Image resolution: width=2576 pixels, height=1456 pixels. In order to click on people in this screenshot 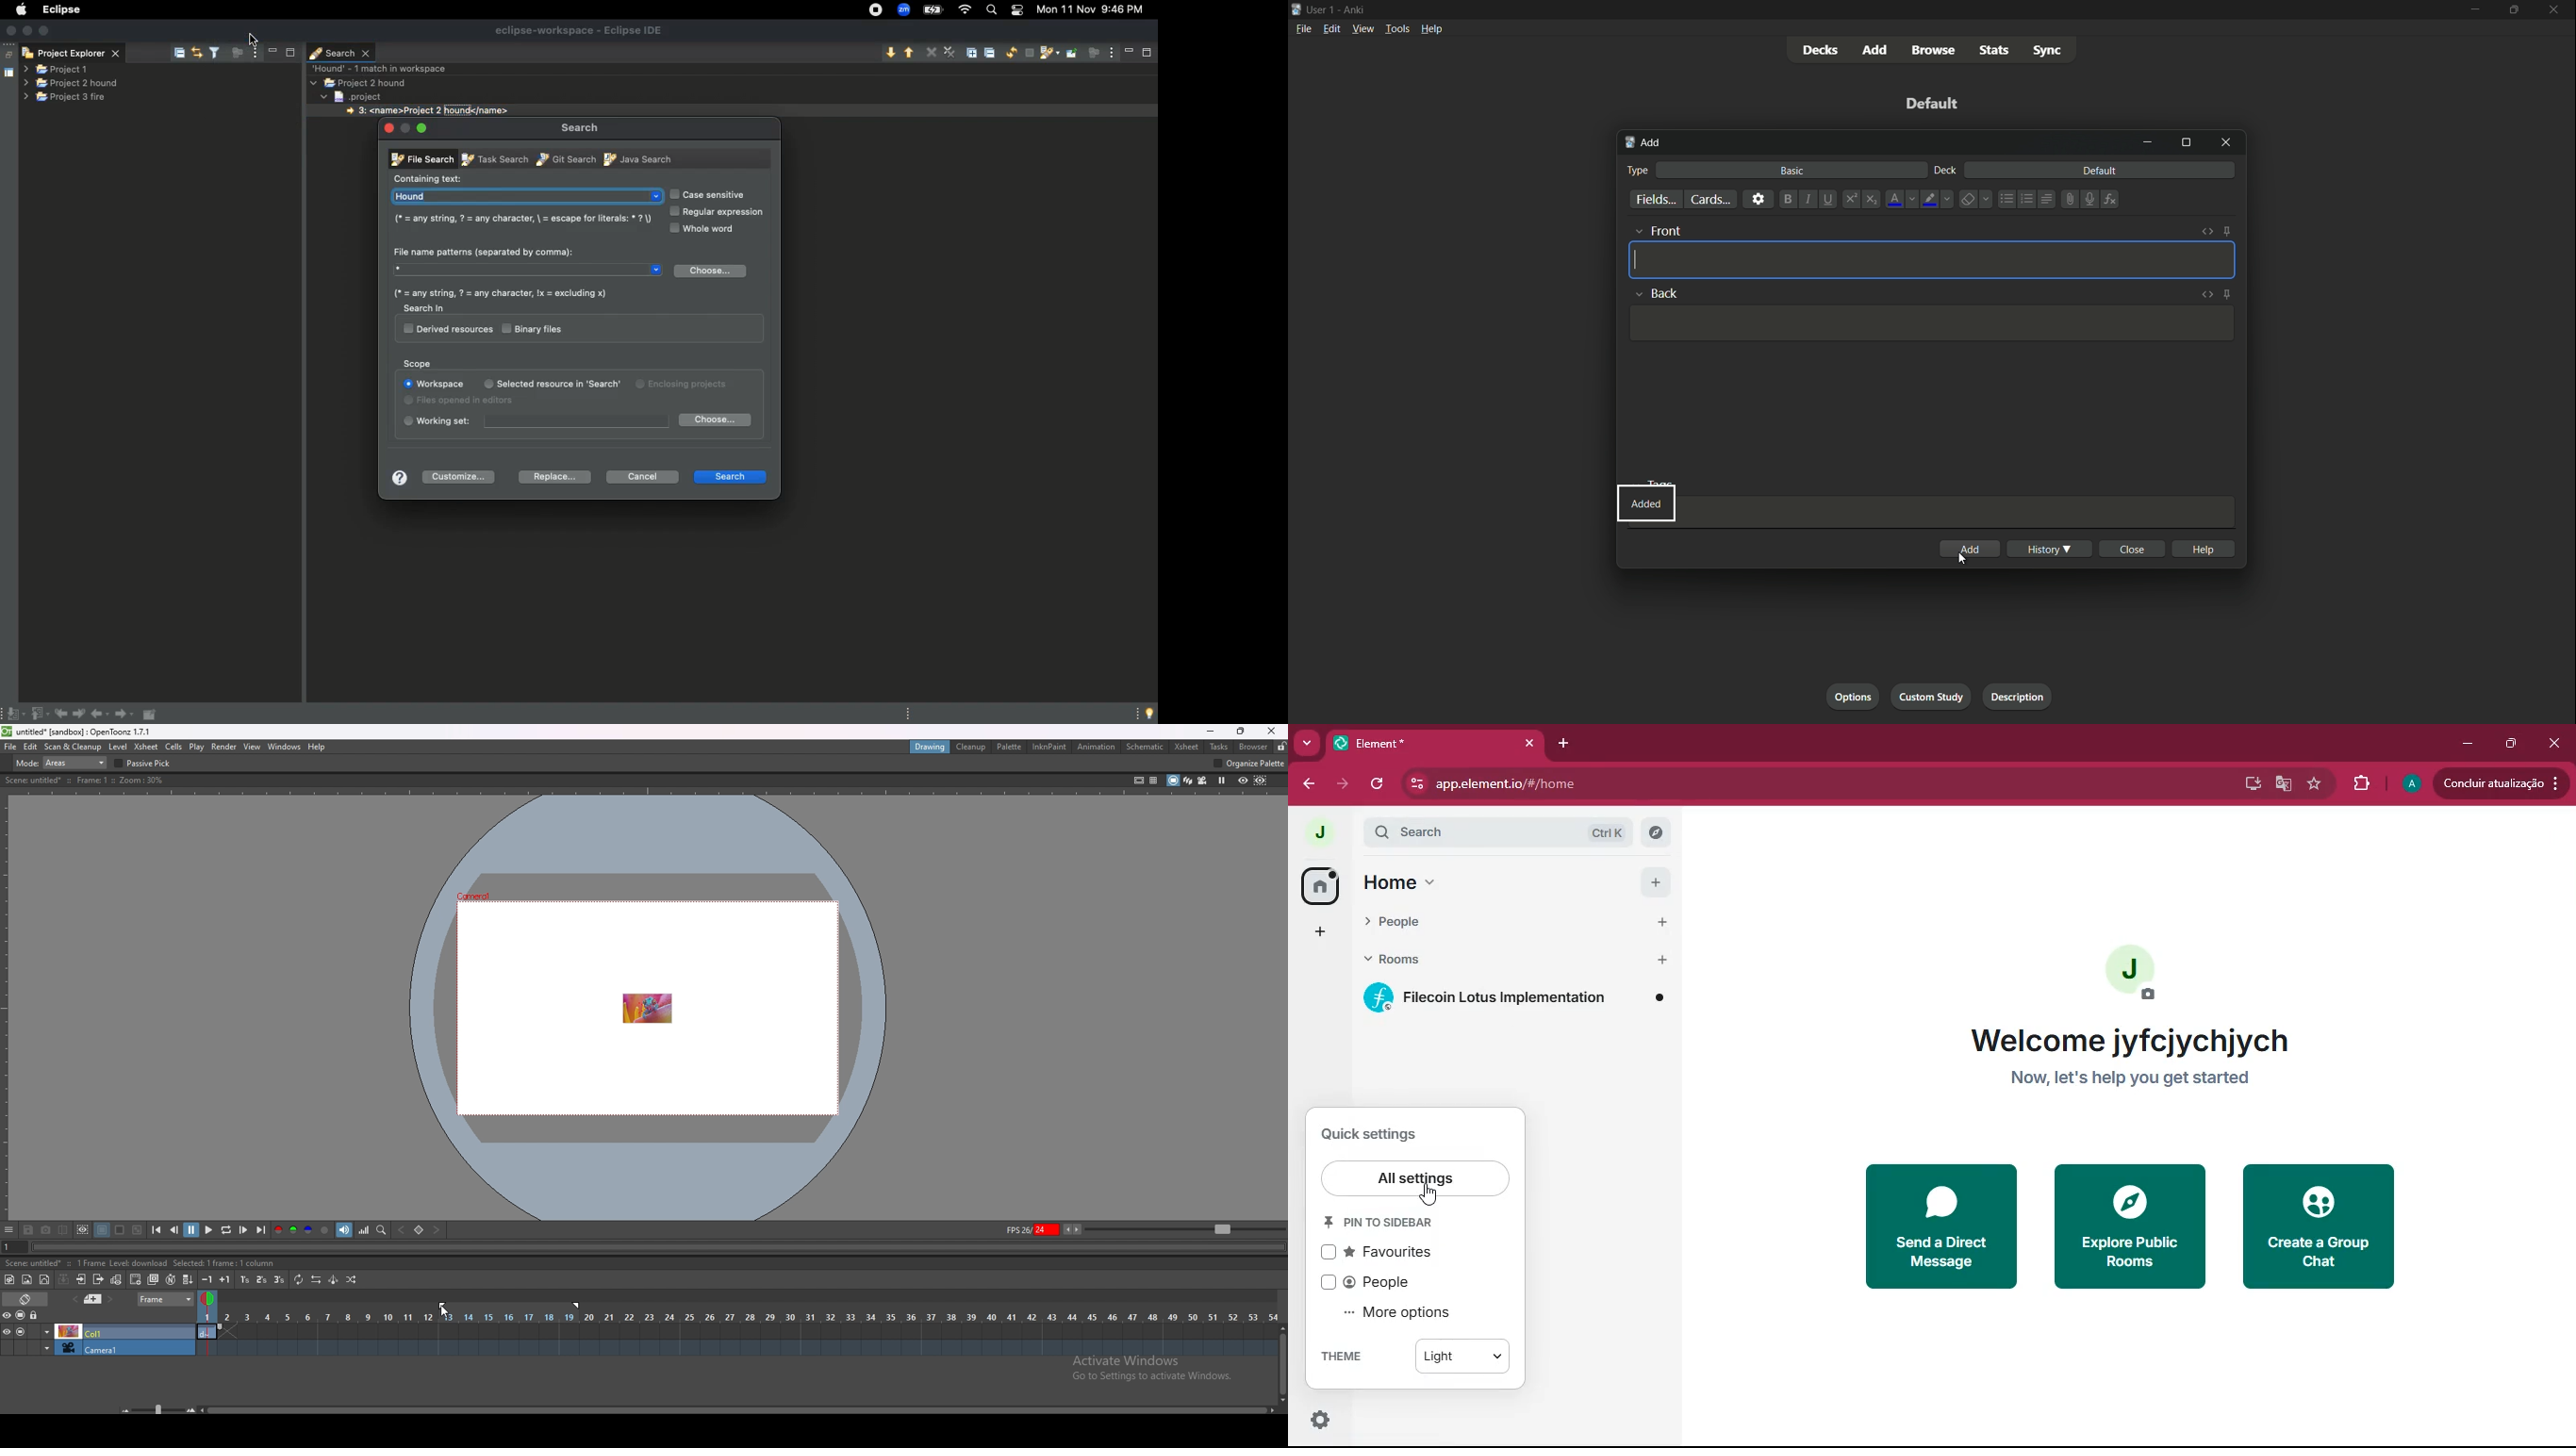, I will do `click(1418, 918)`.